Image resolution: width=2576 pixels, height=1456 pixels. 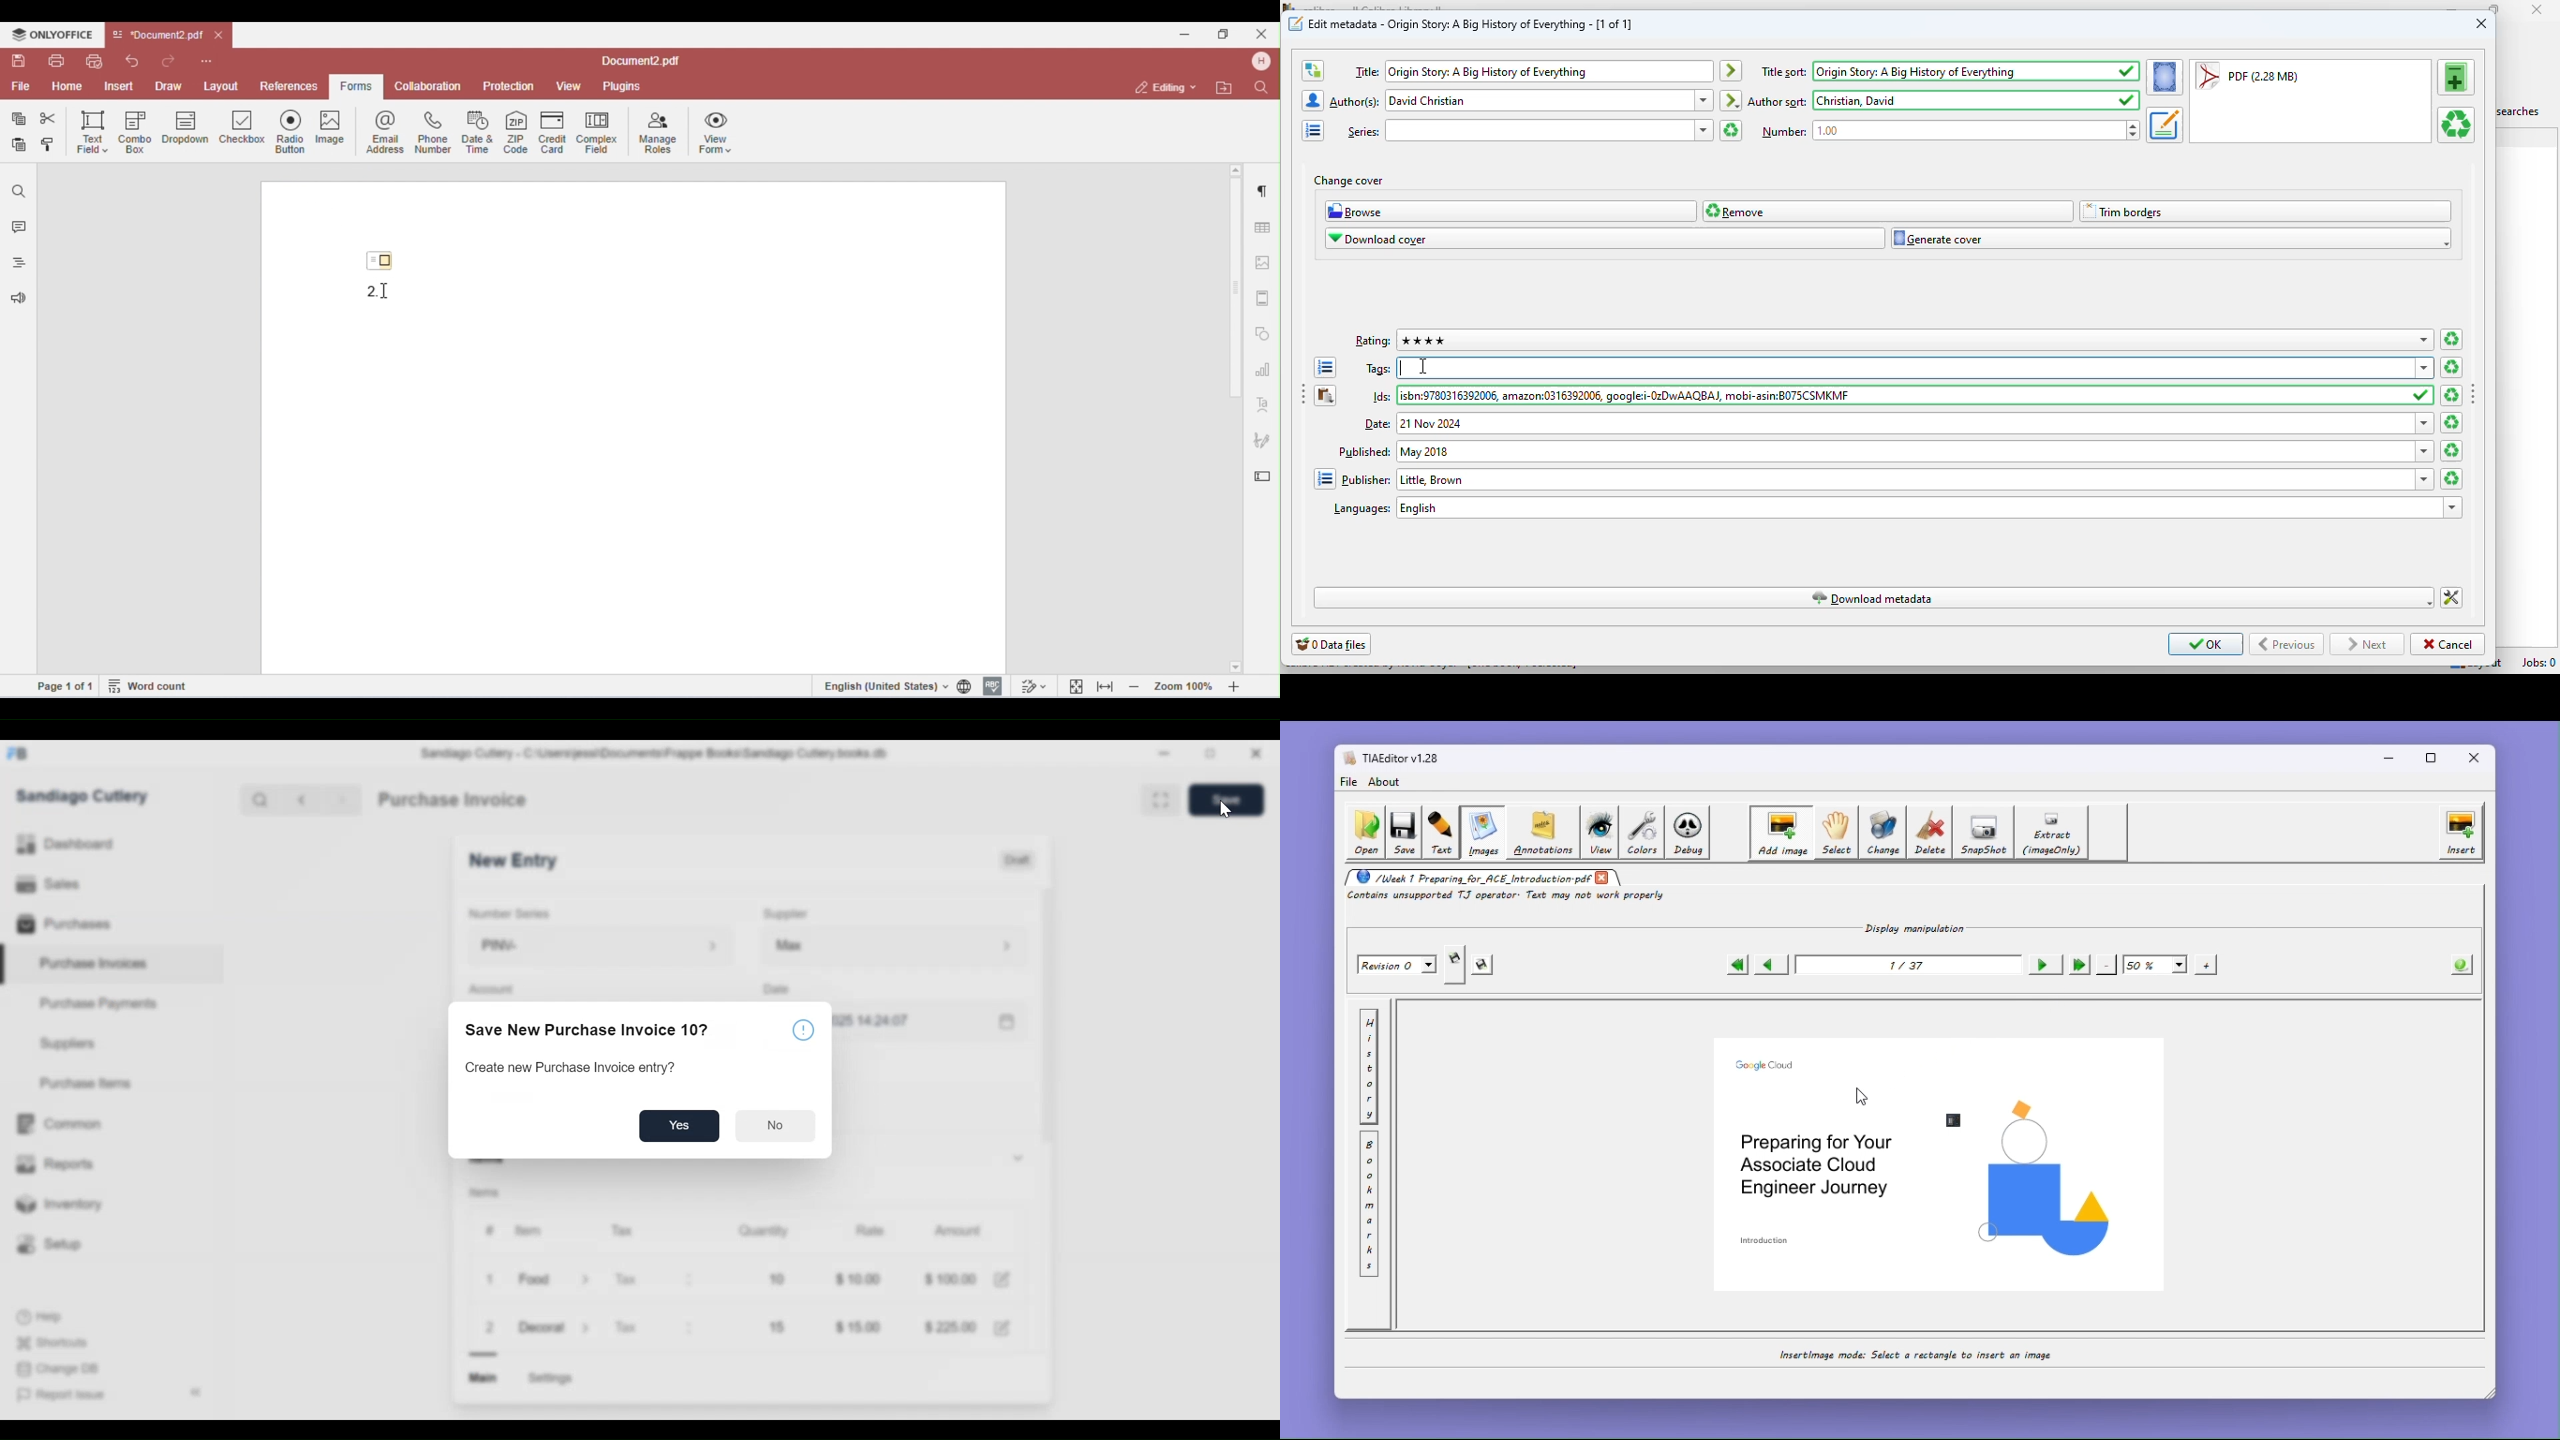 What do you see at coordinates (2424, 340) in the screenshot?
I see `dropdown` at bounding box center [2424, 340].